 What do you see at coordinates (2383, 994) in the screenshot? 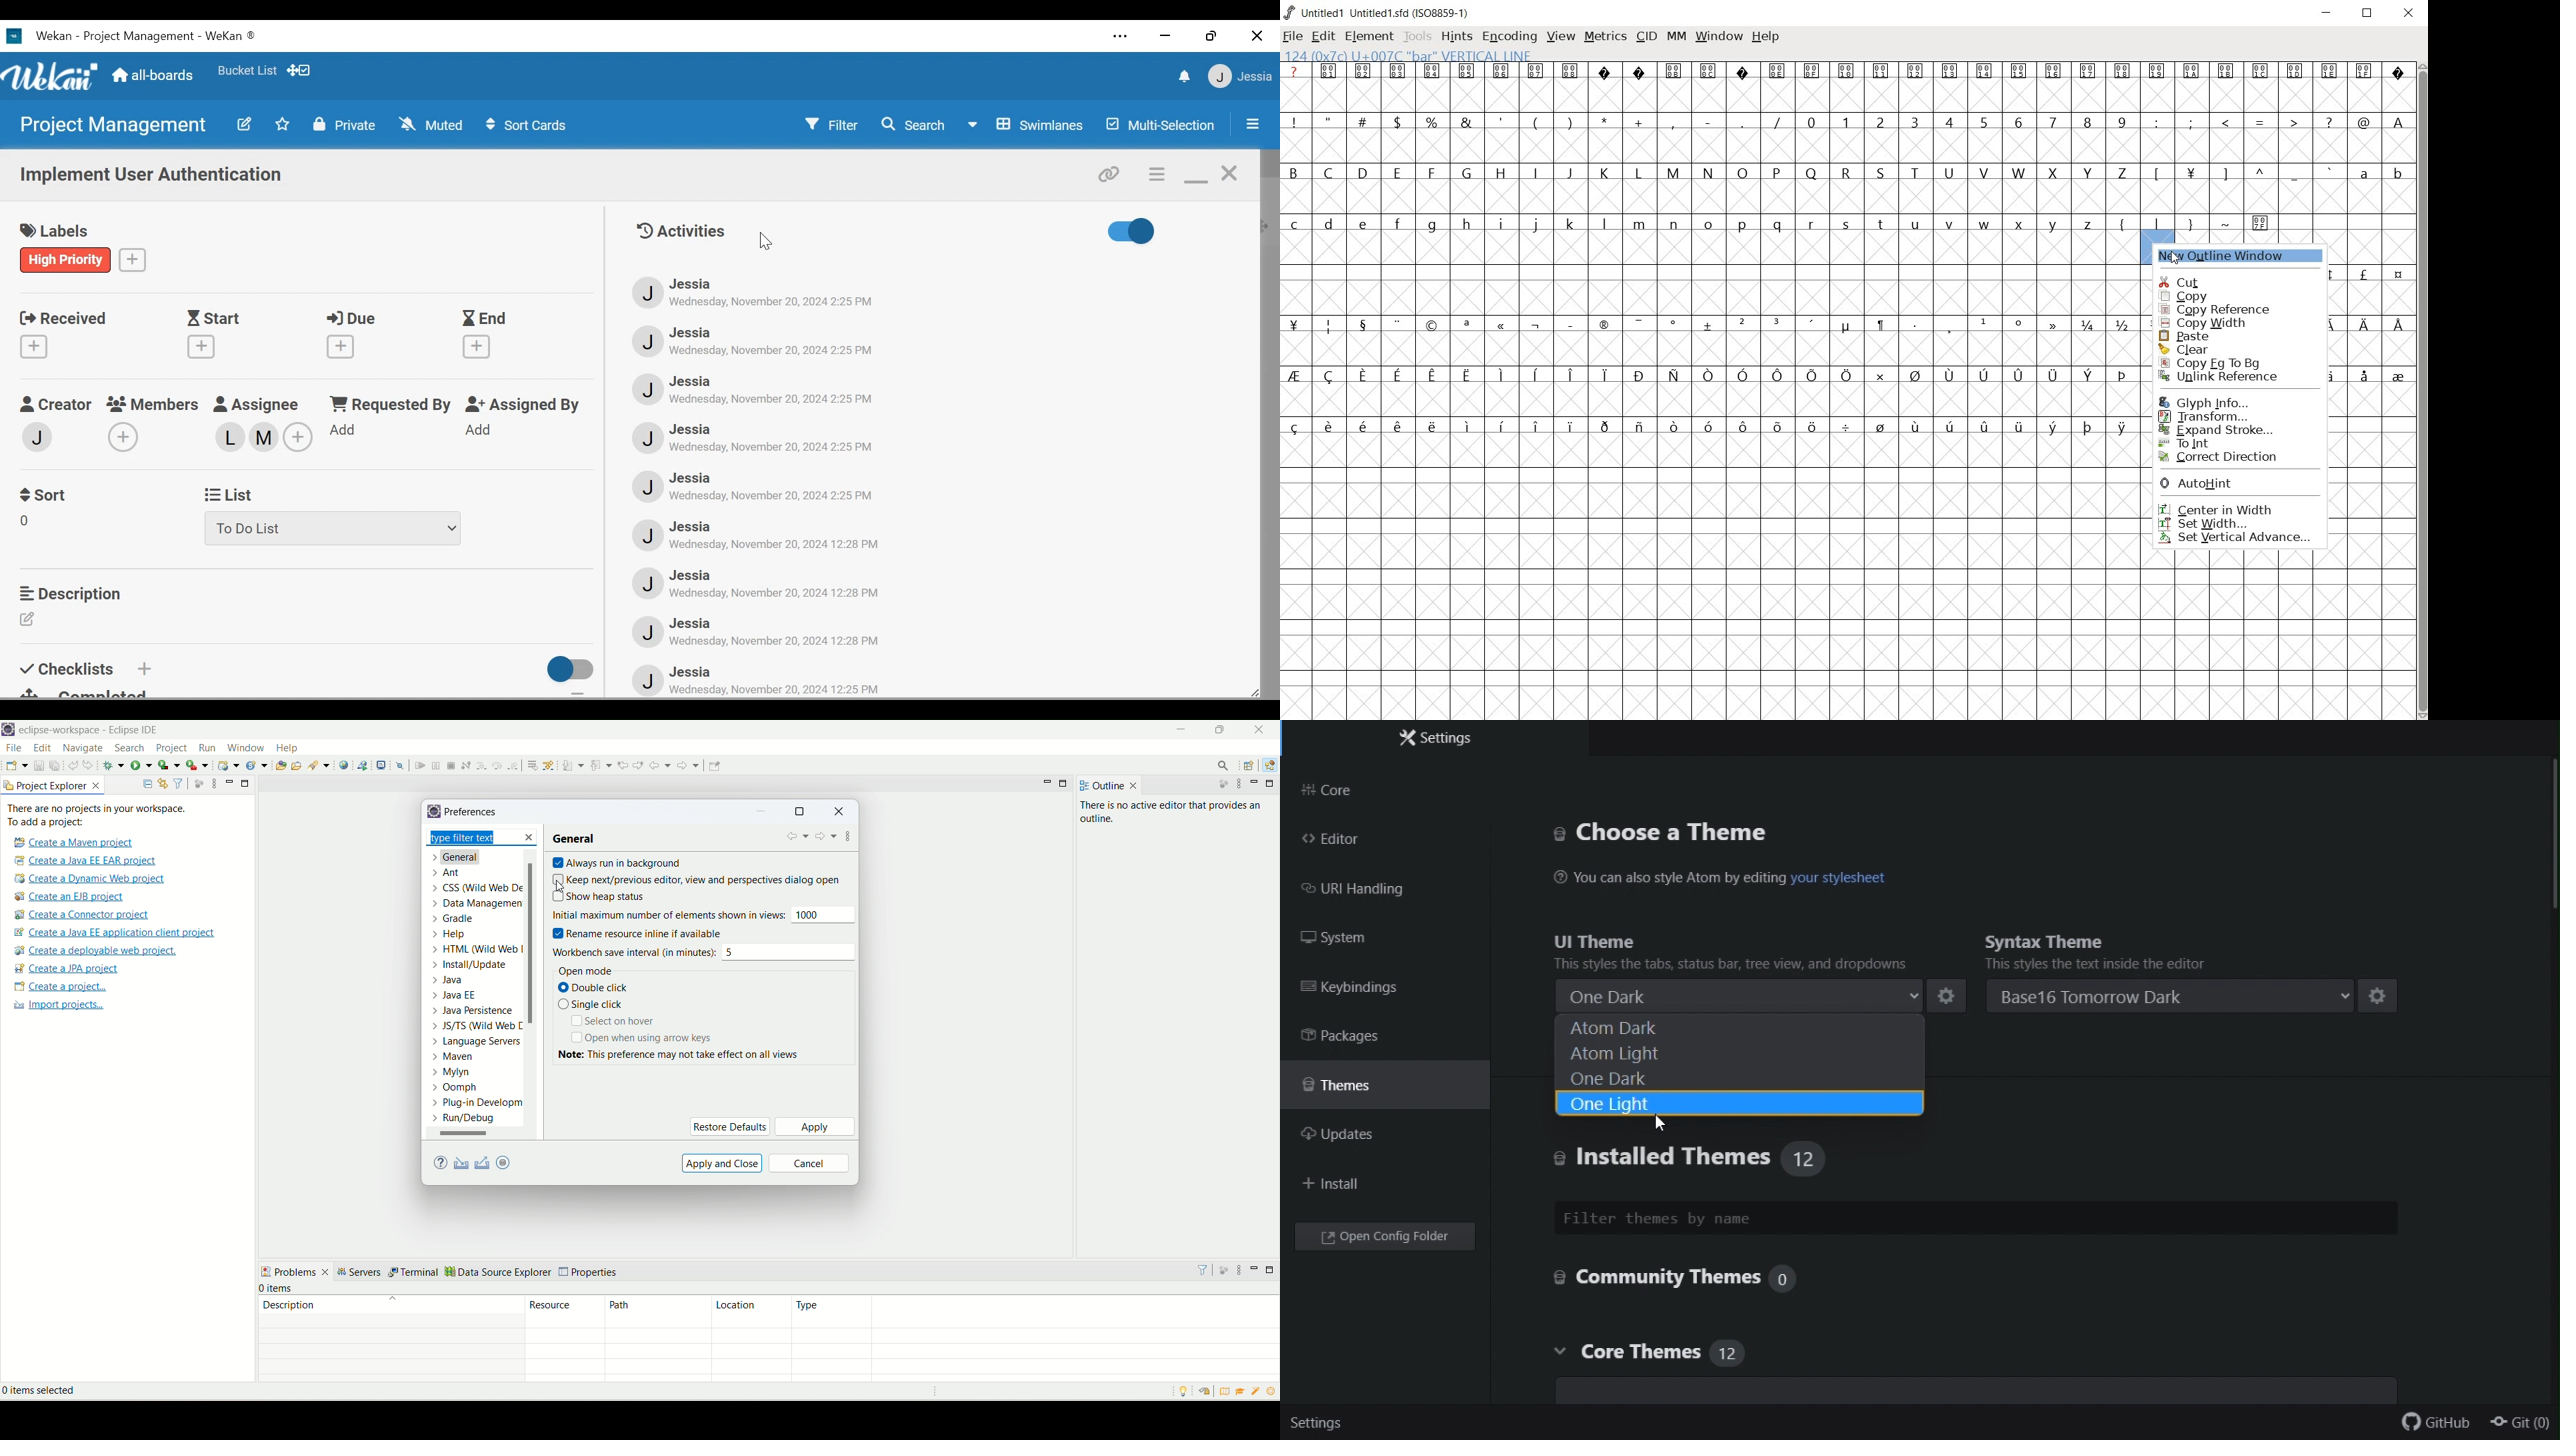
I see `settings` at bounding box center [2383, 994].